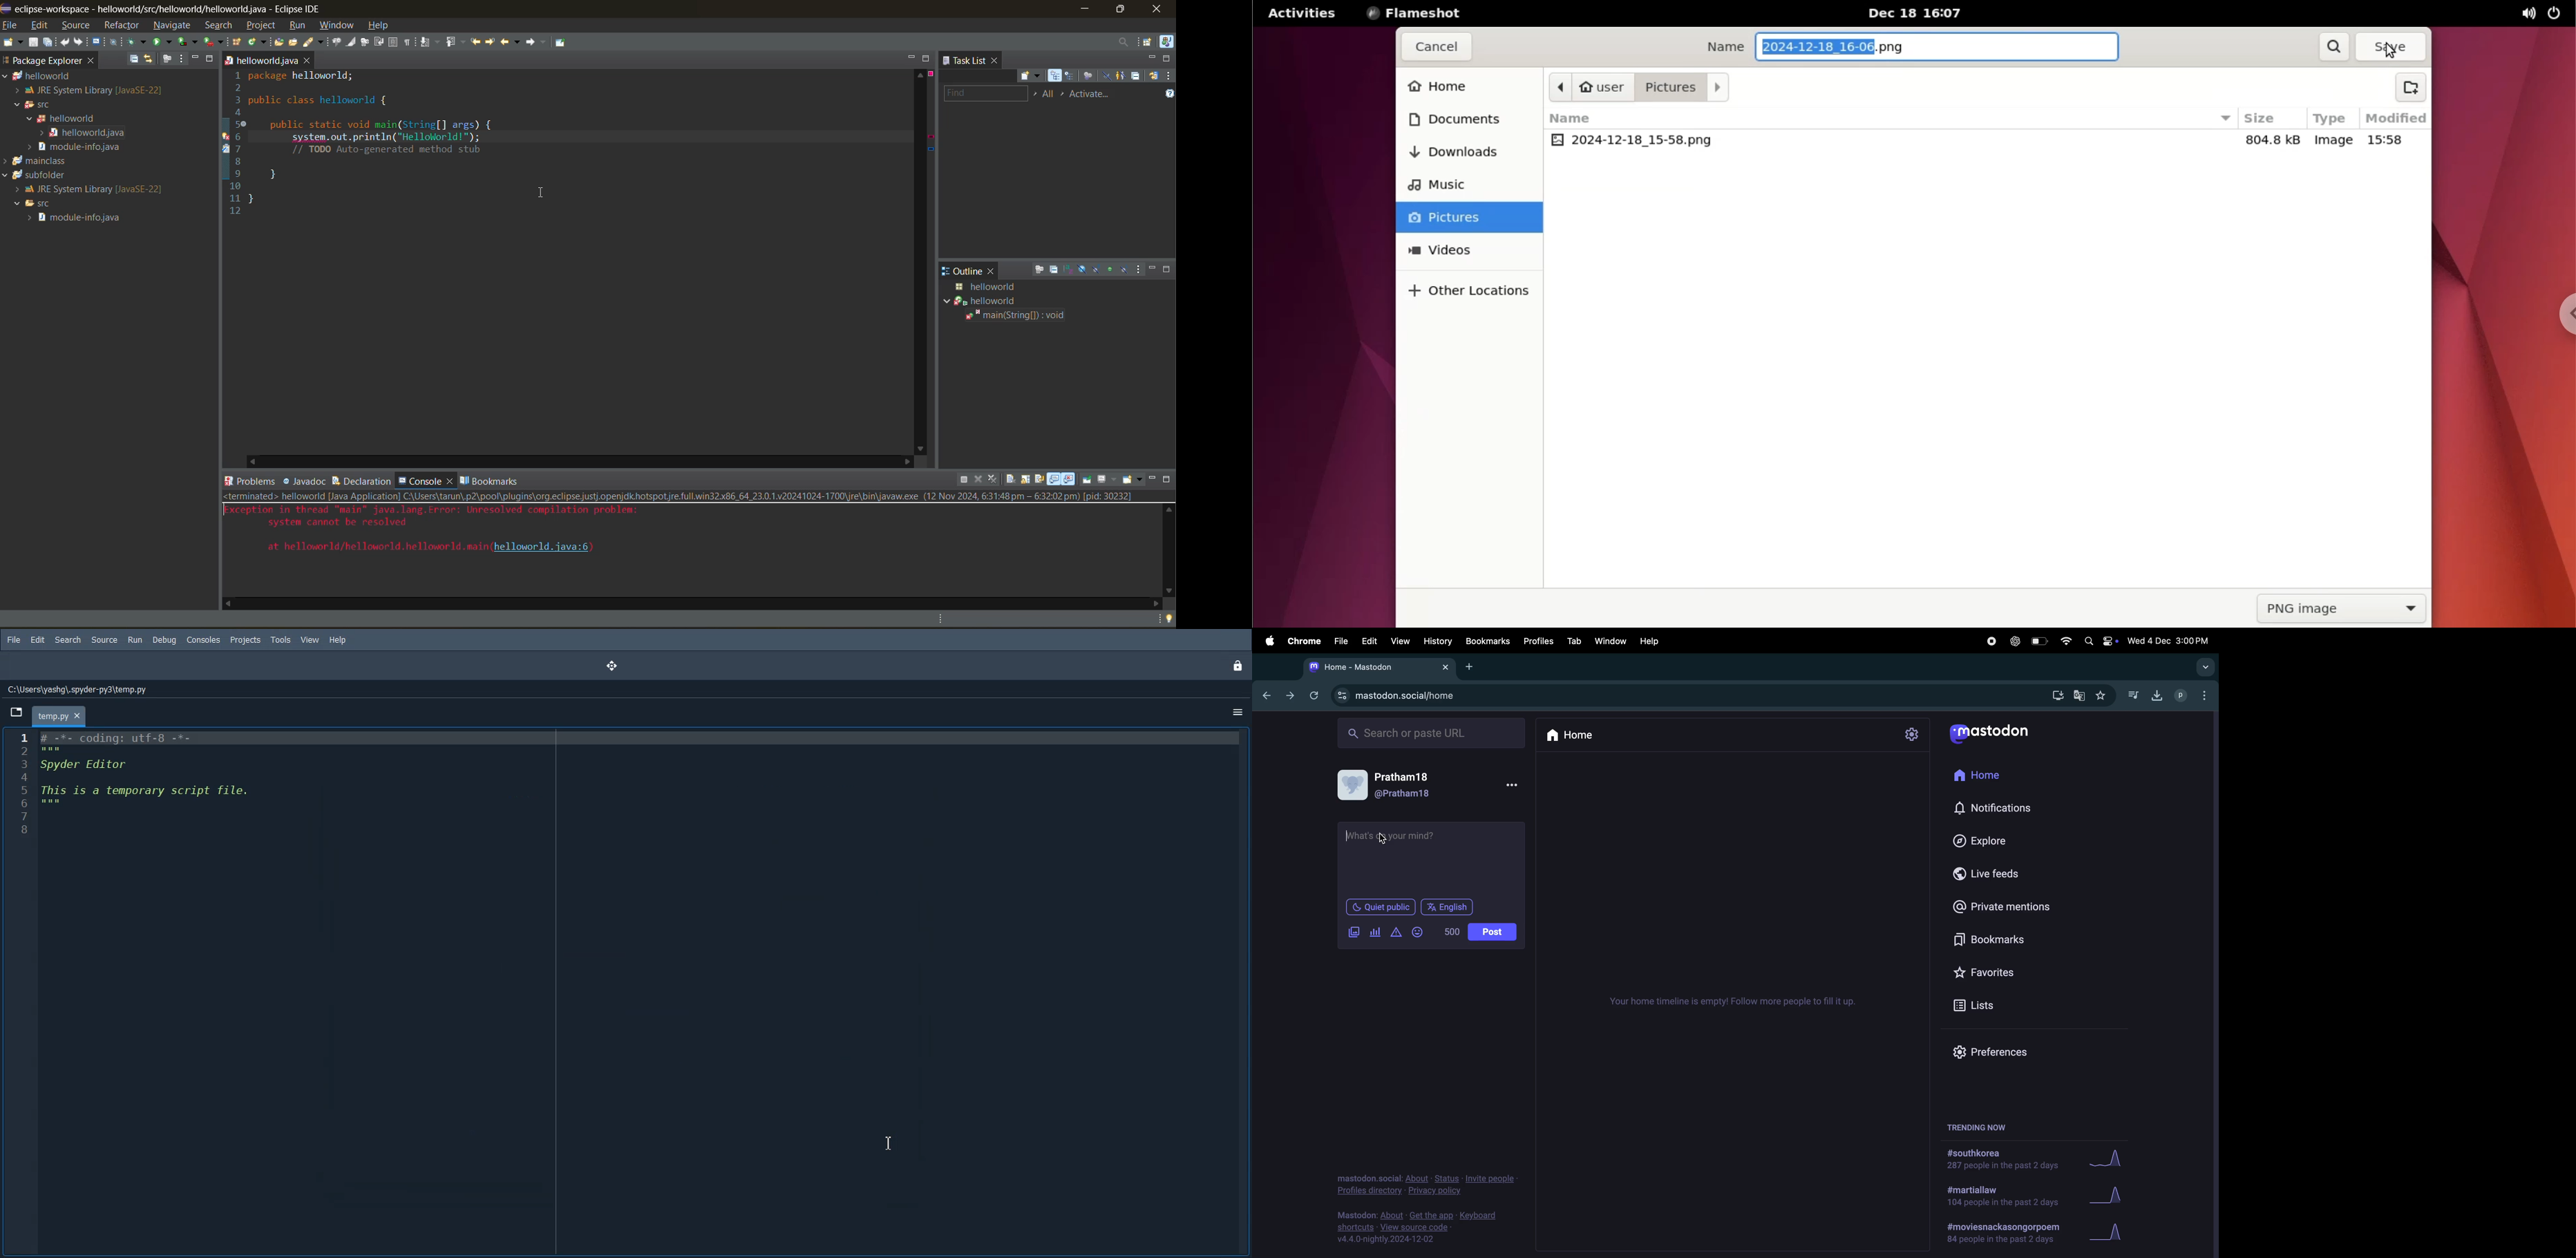 This screenshot has width=2576, height=1260. What do you see at coordinates (311, 640) in the screenshot?
I see `View` at bounding box center [311, 640].